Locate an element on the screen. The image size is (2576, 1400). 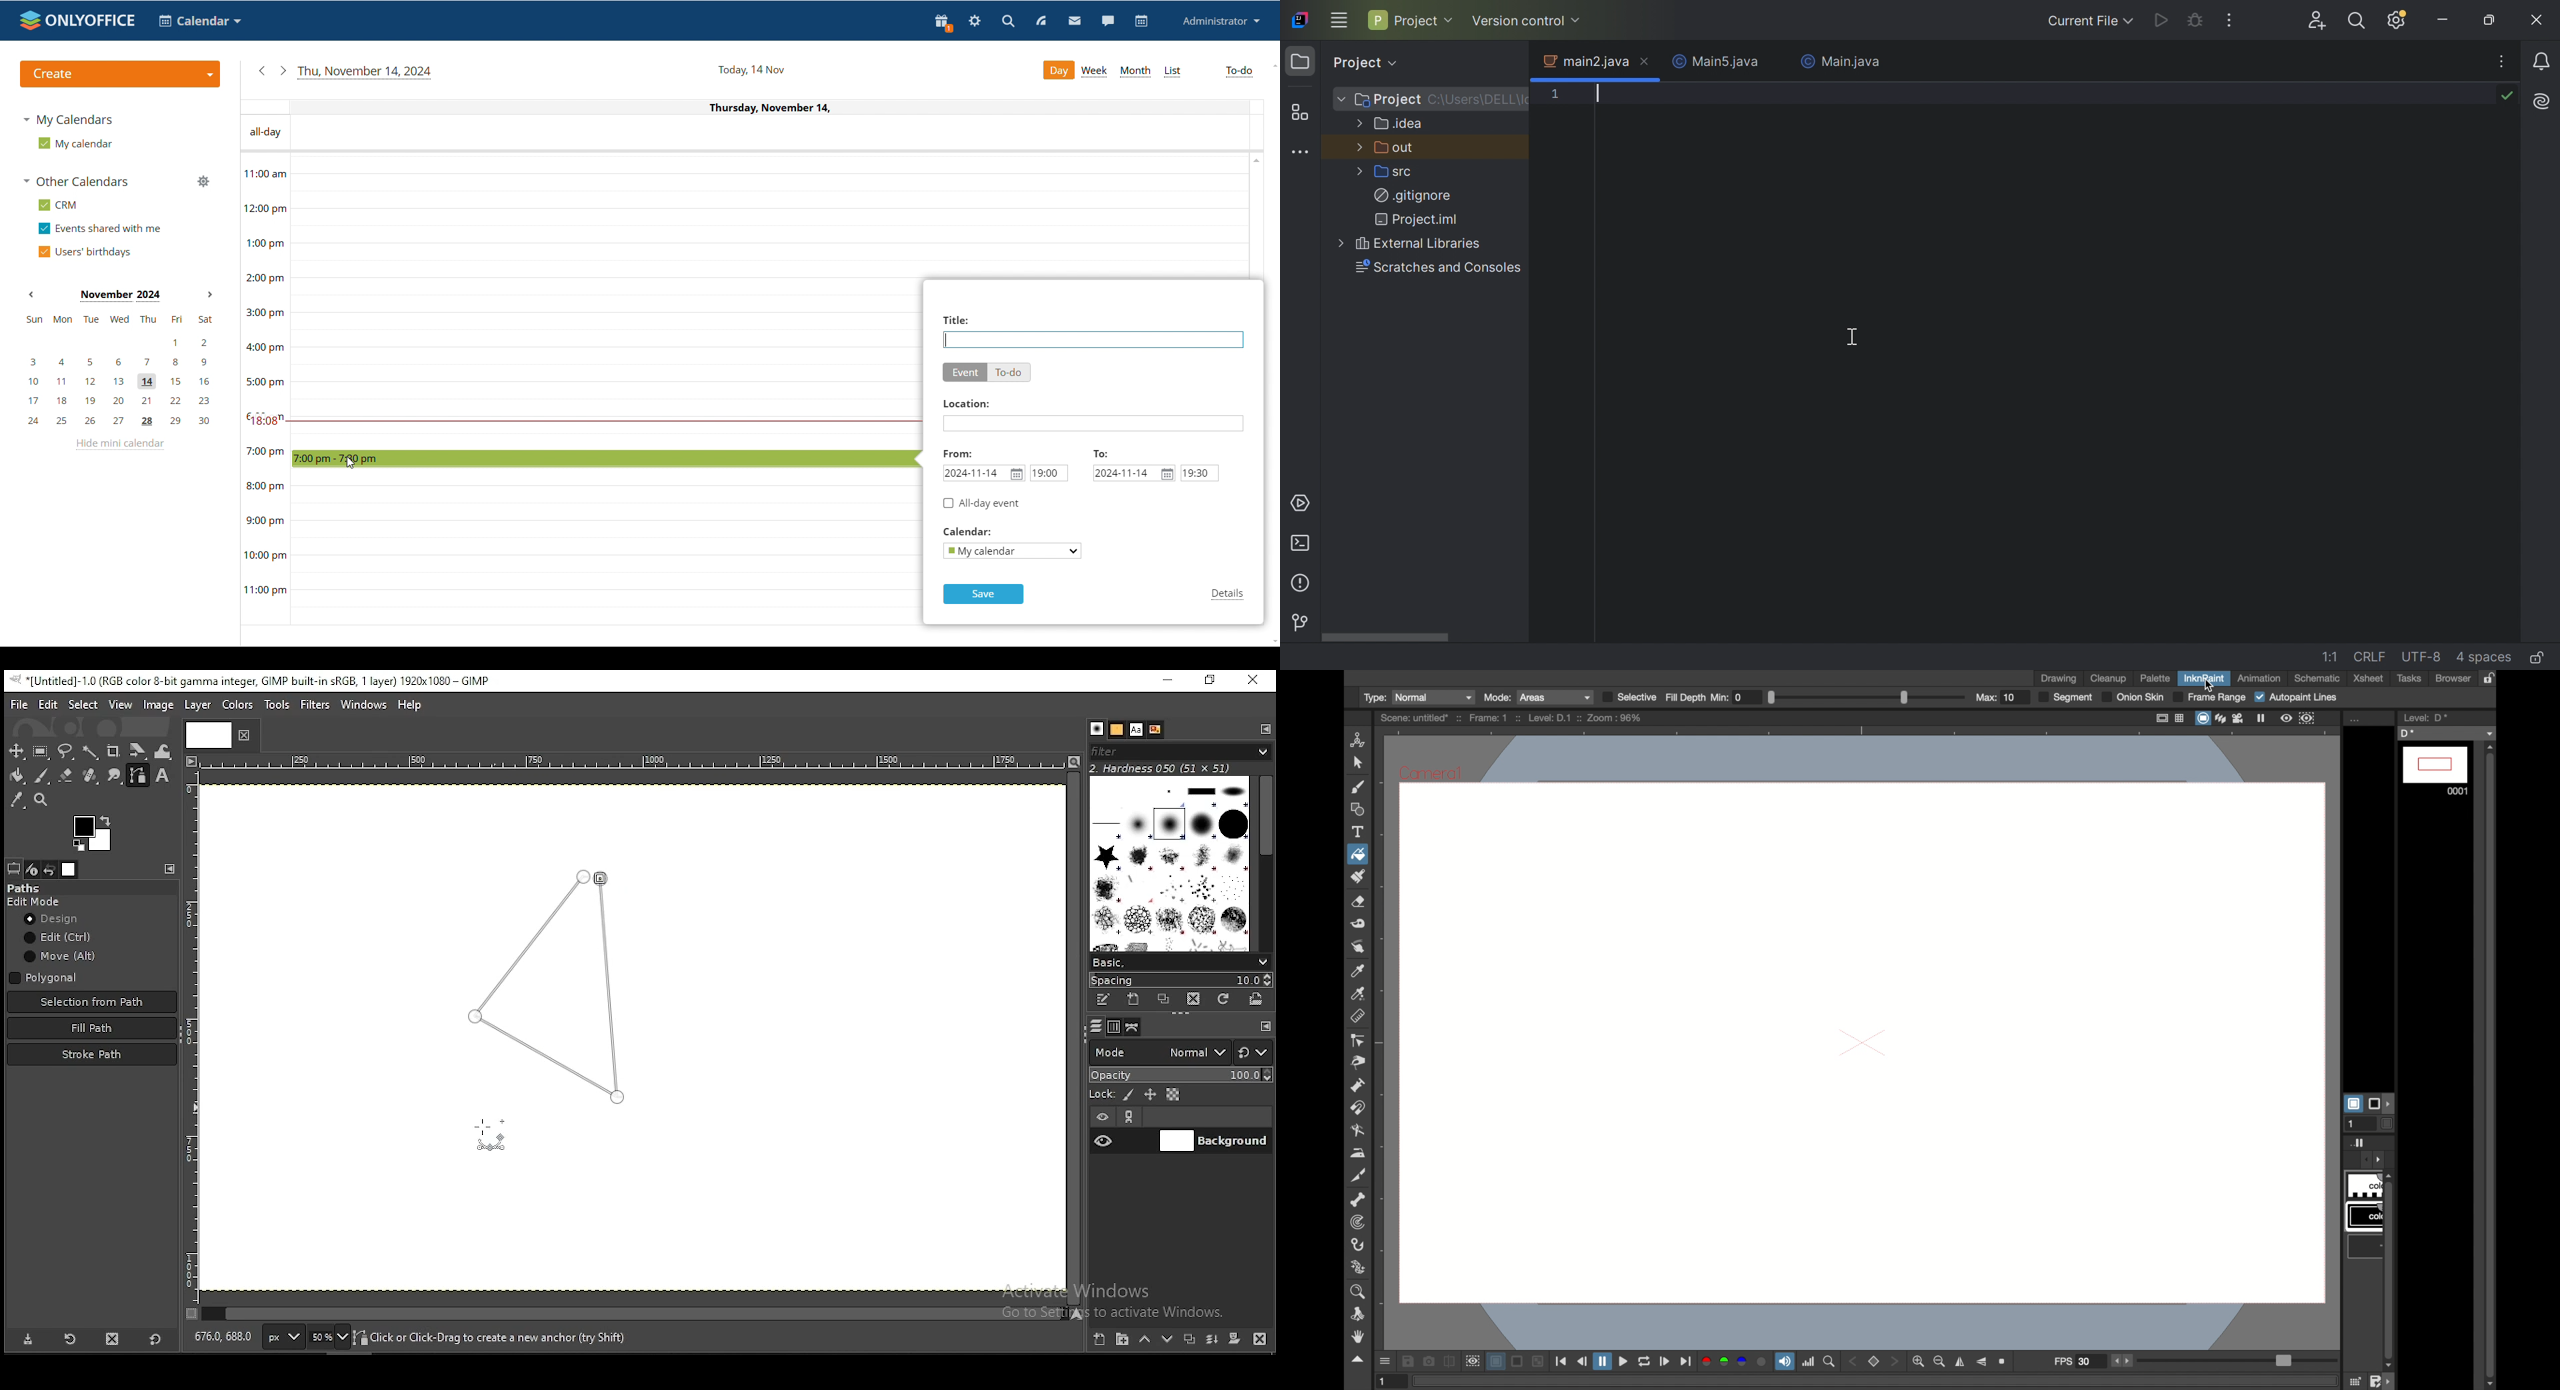
add location is located at coordinates (1094, 423).